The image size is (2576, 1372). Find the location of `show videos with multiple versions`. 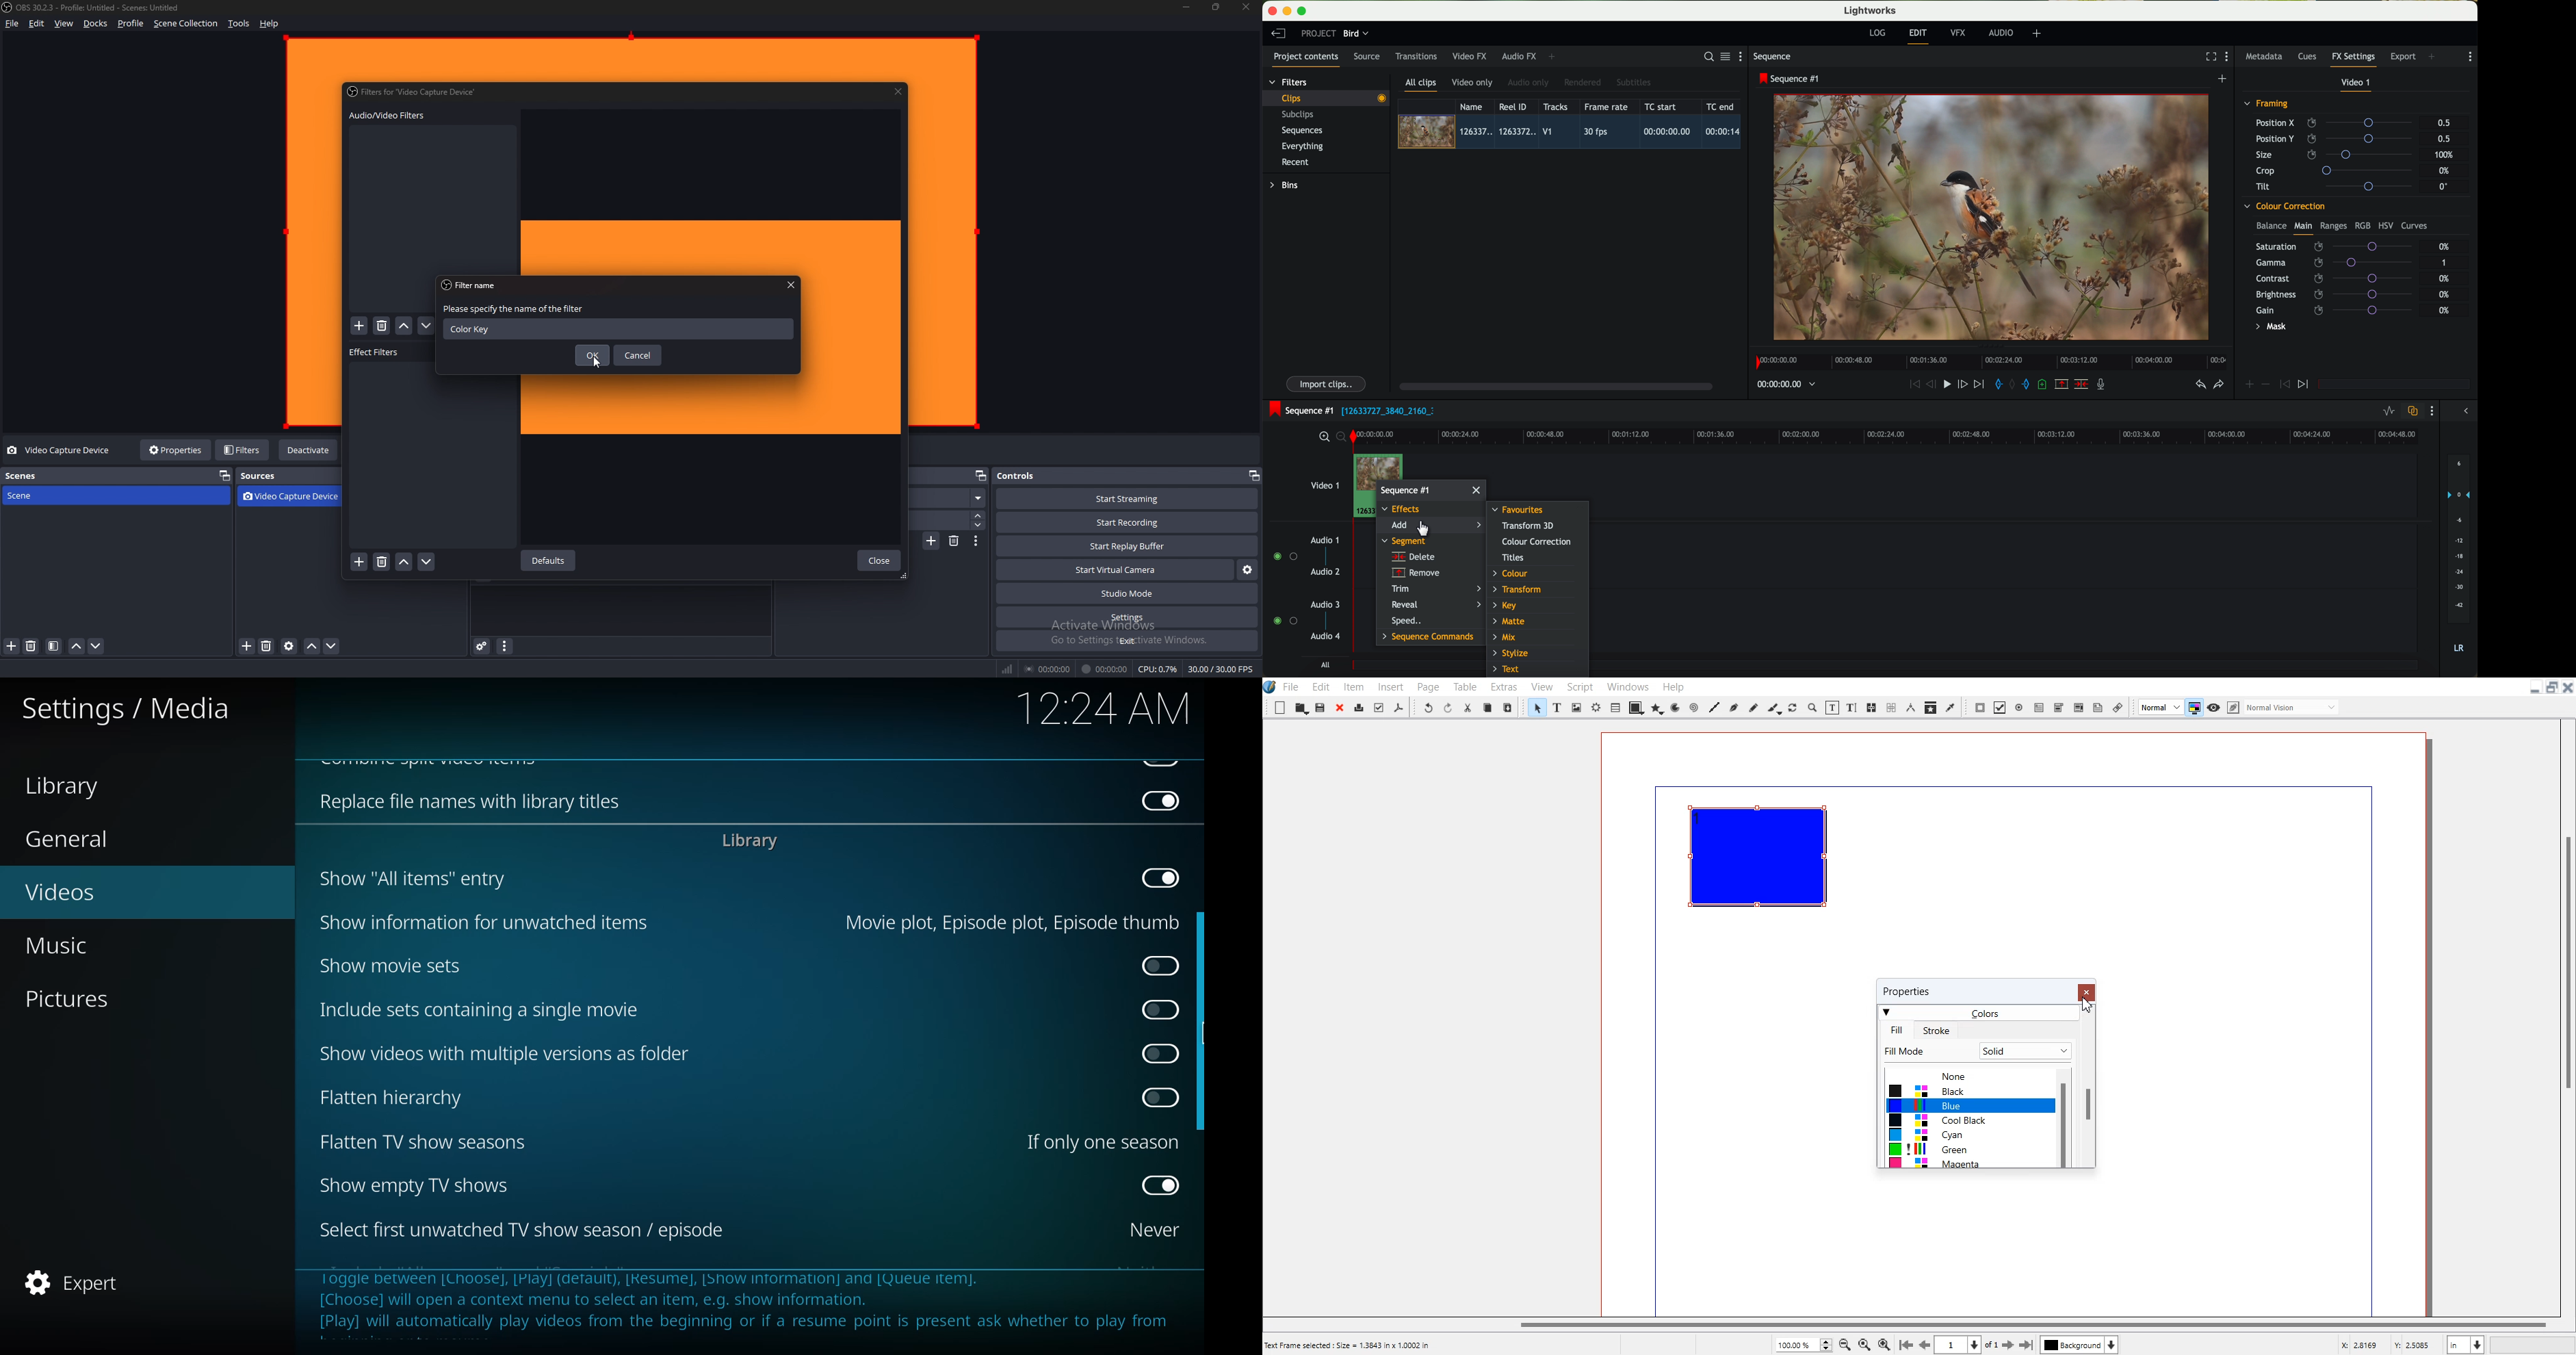

show videos with multiple versions is located at coordinates (503, 1053).